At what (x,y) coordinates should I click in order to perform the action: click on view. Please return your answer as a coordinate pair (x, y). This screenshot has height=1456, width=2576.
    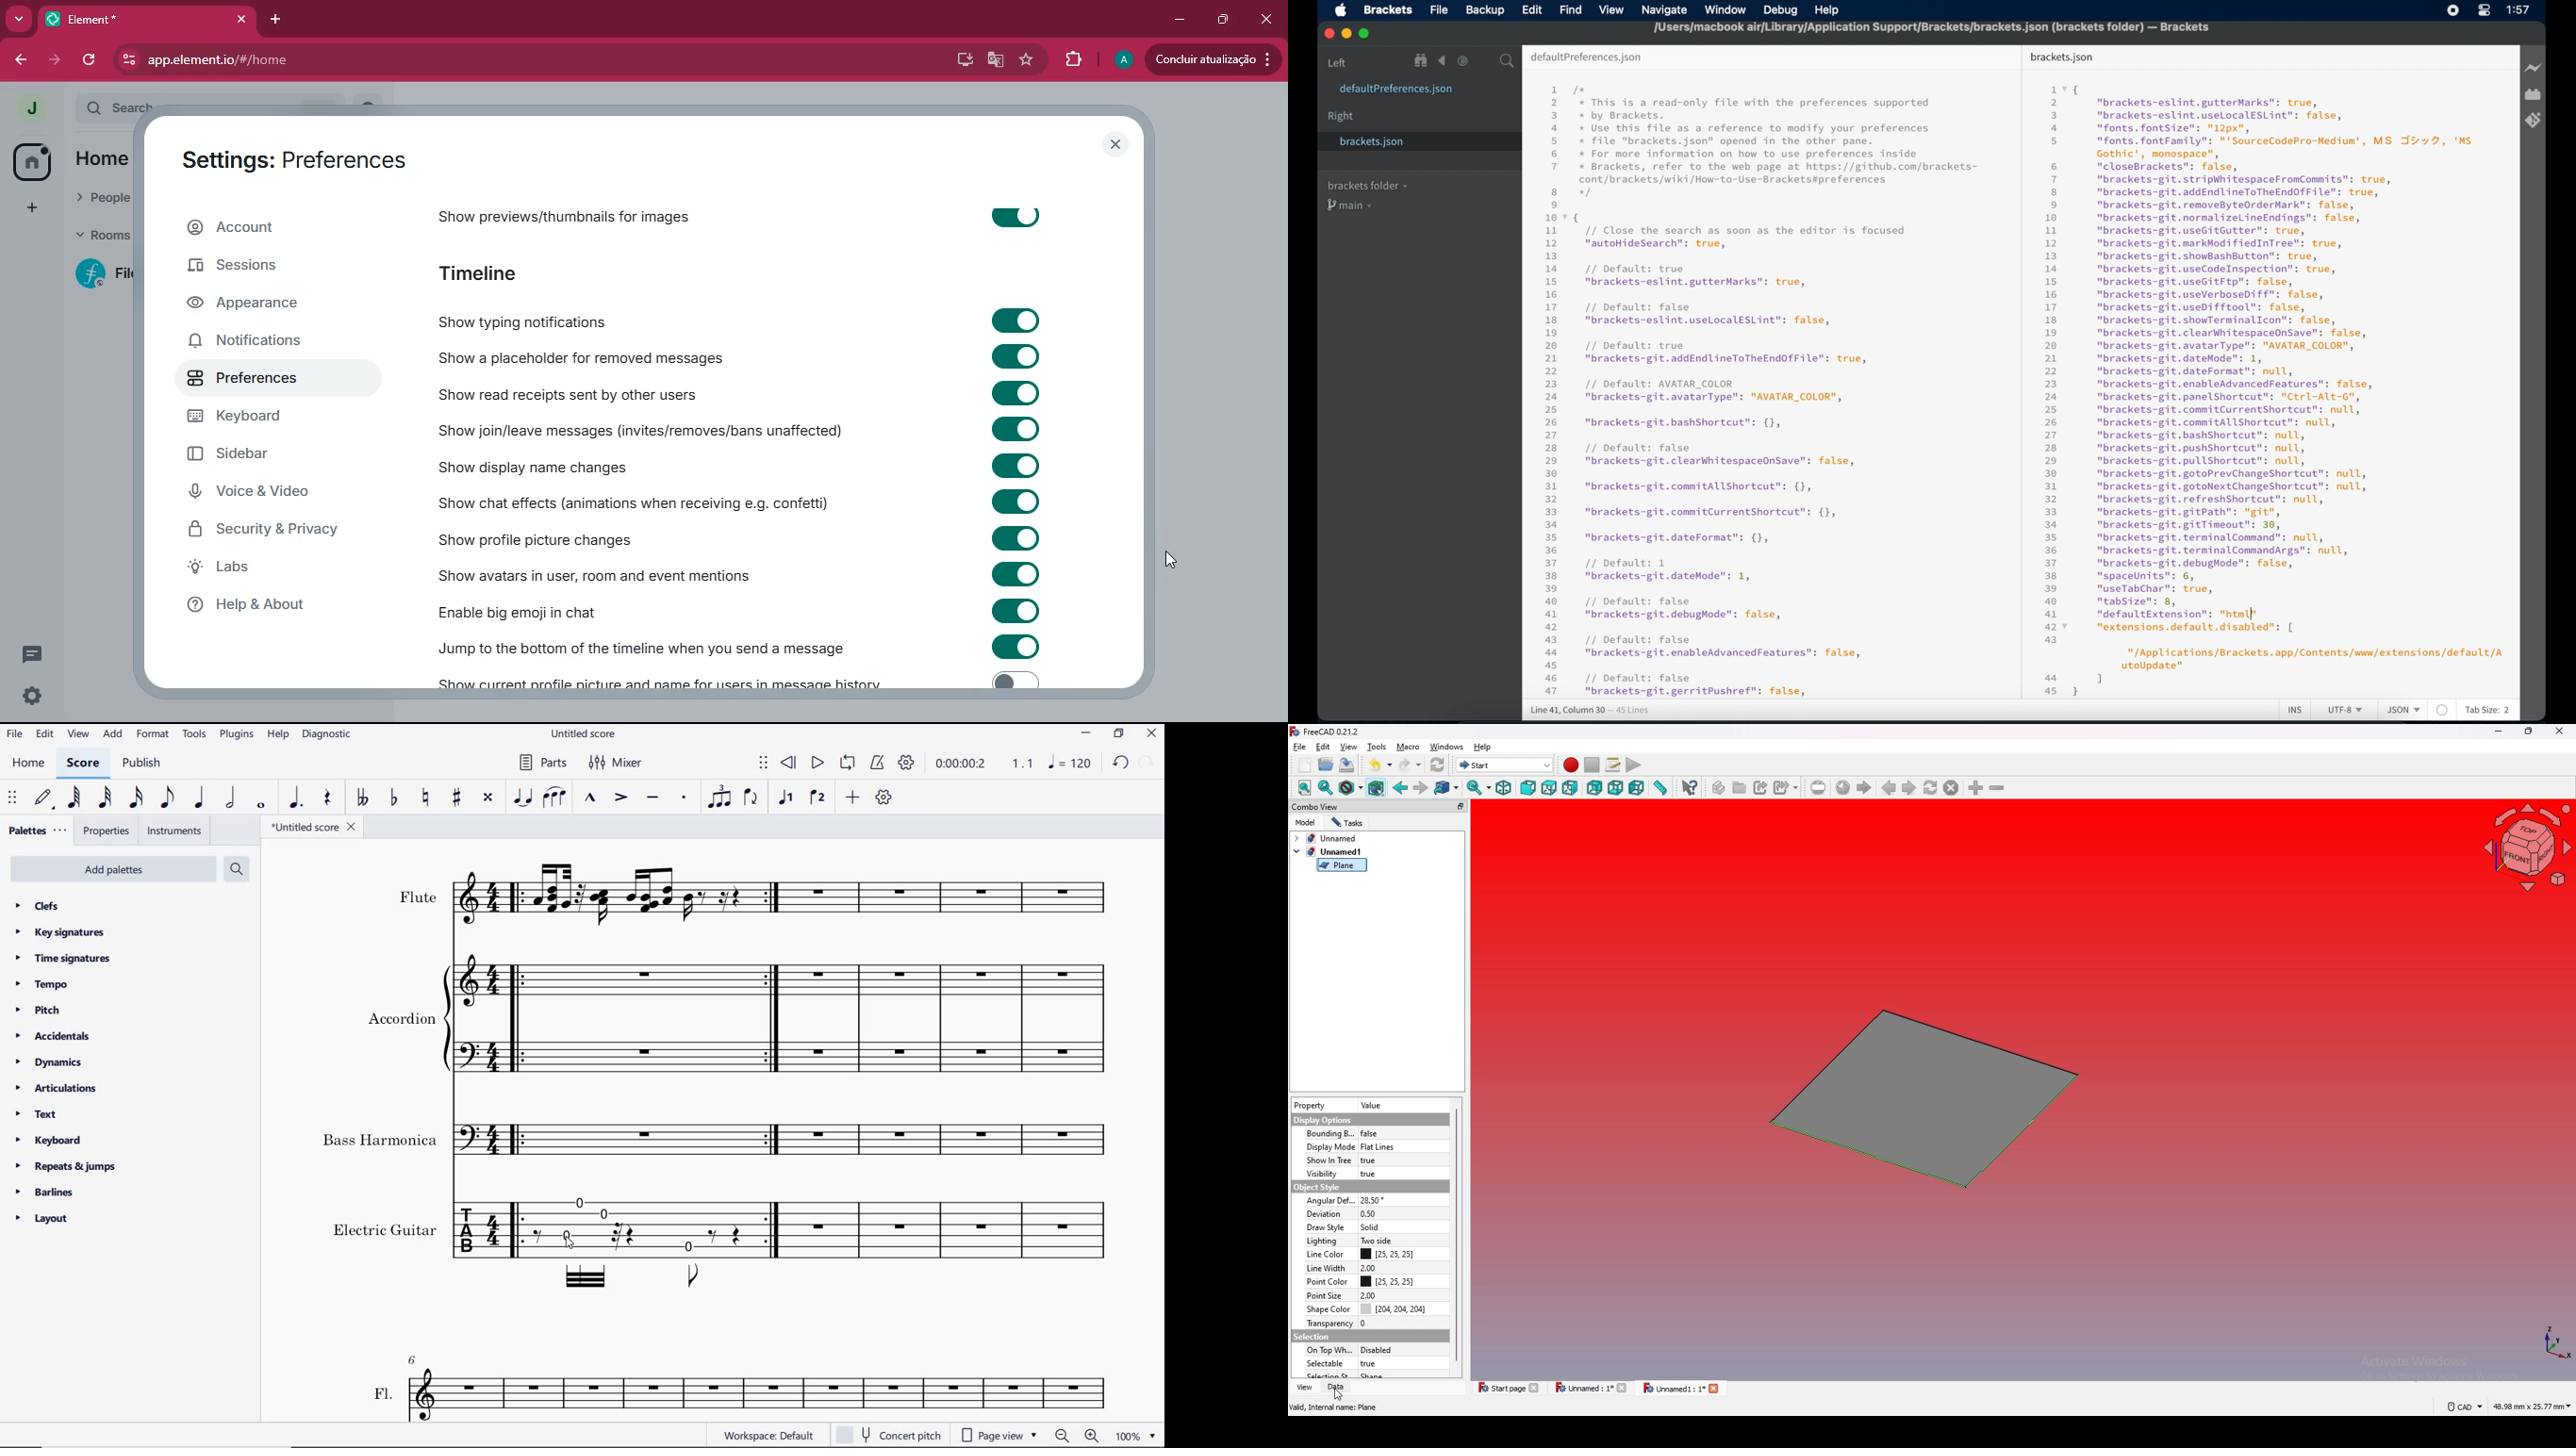
    Looking at the image, I should click on (1303, 1387).